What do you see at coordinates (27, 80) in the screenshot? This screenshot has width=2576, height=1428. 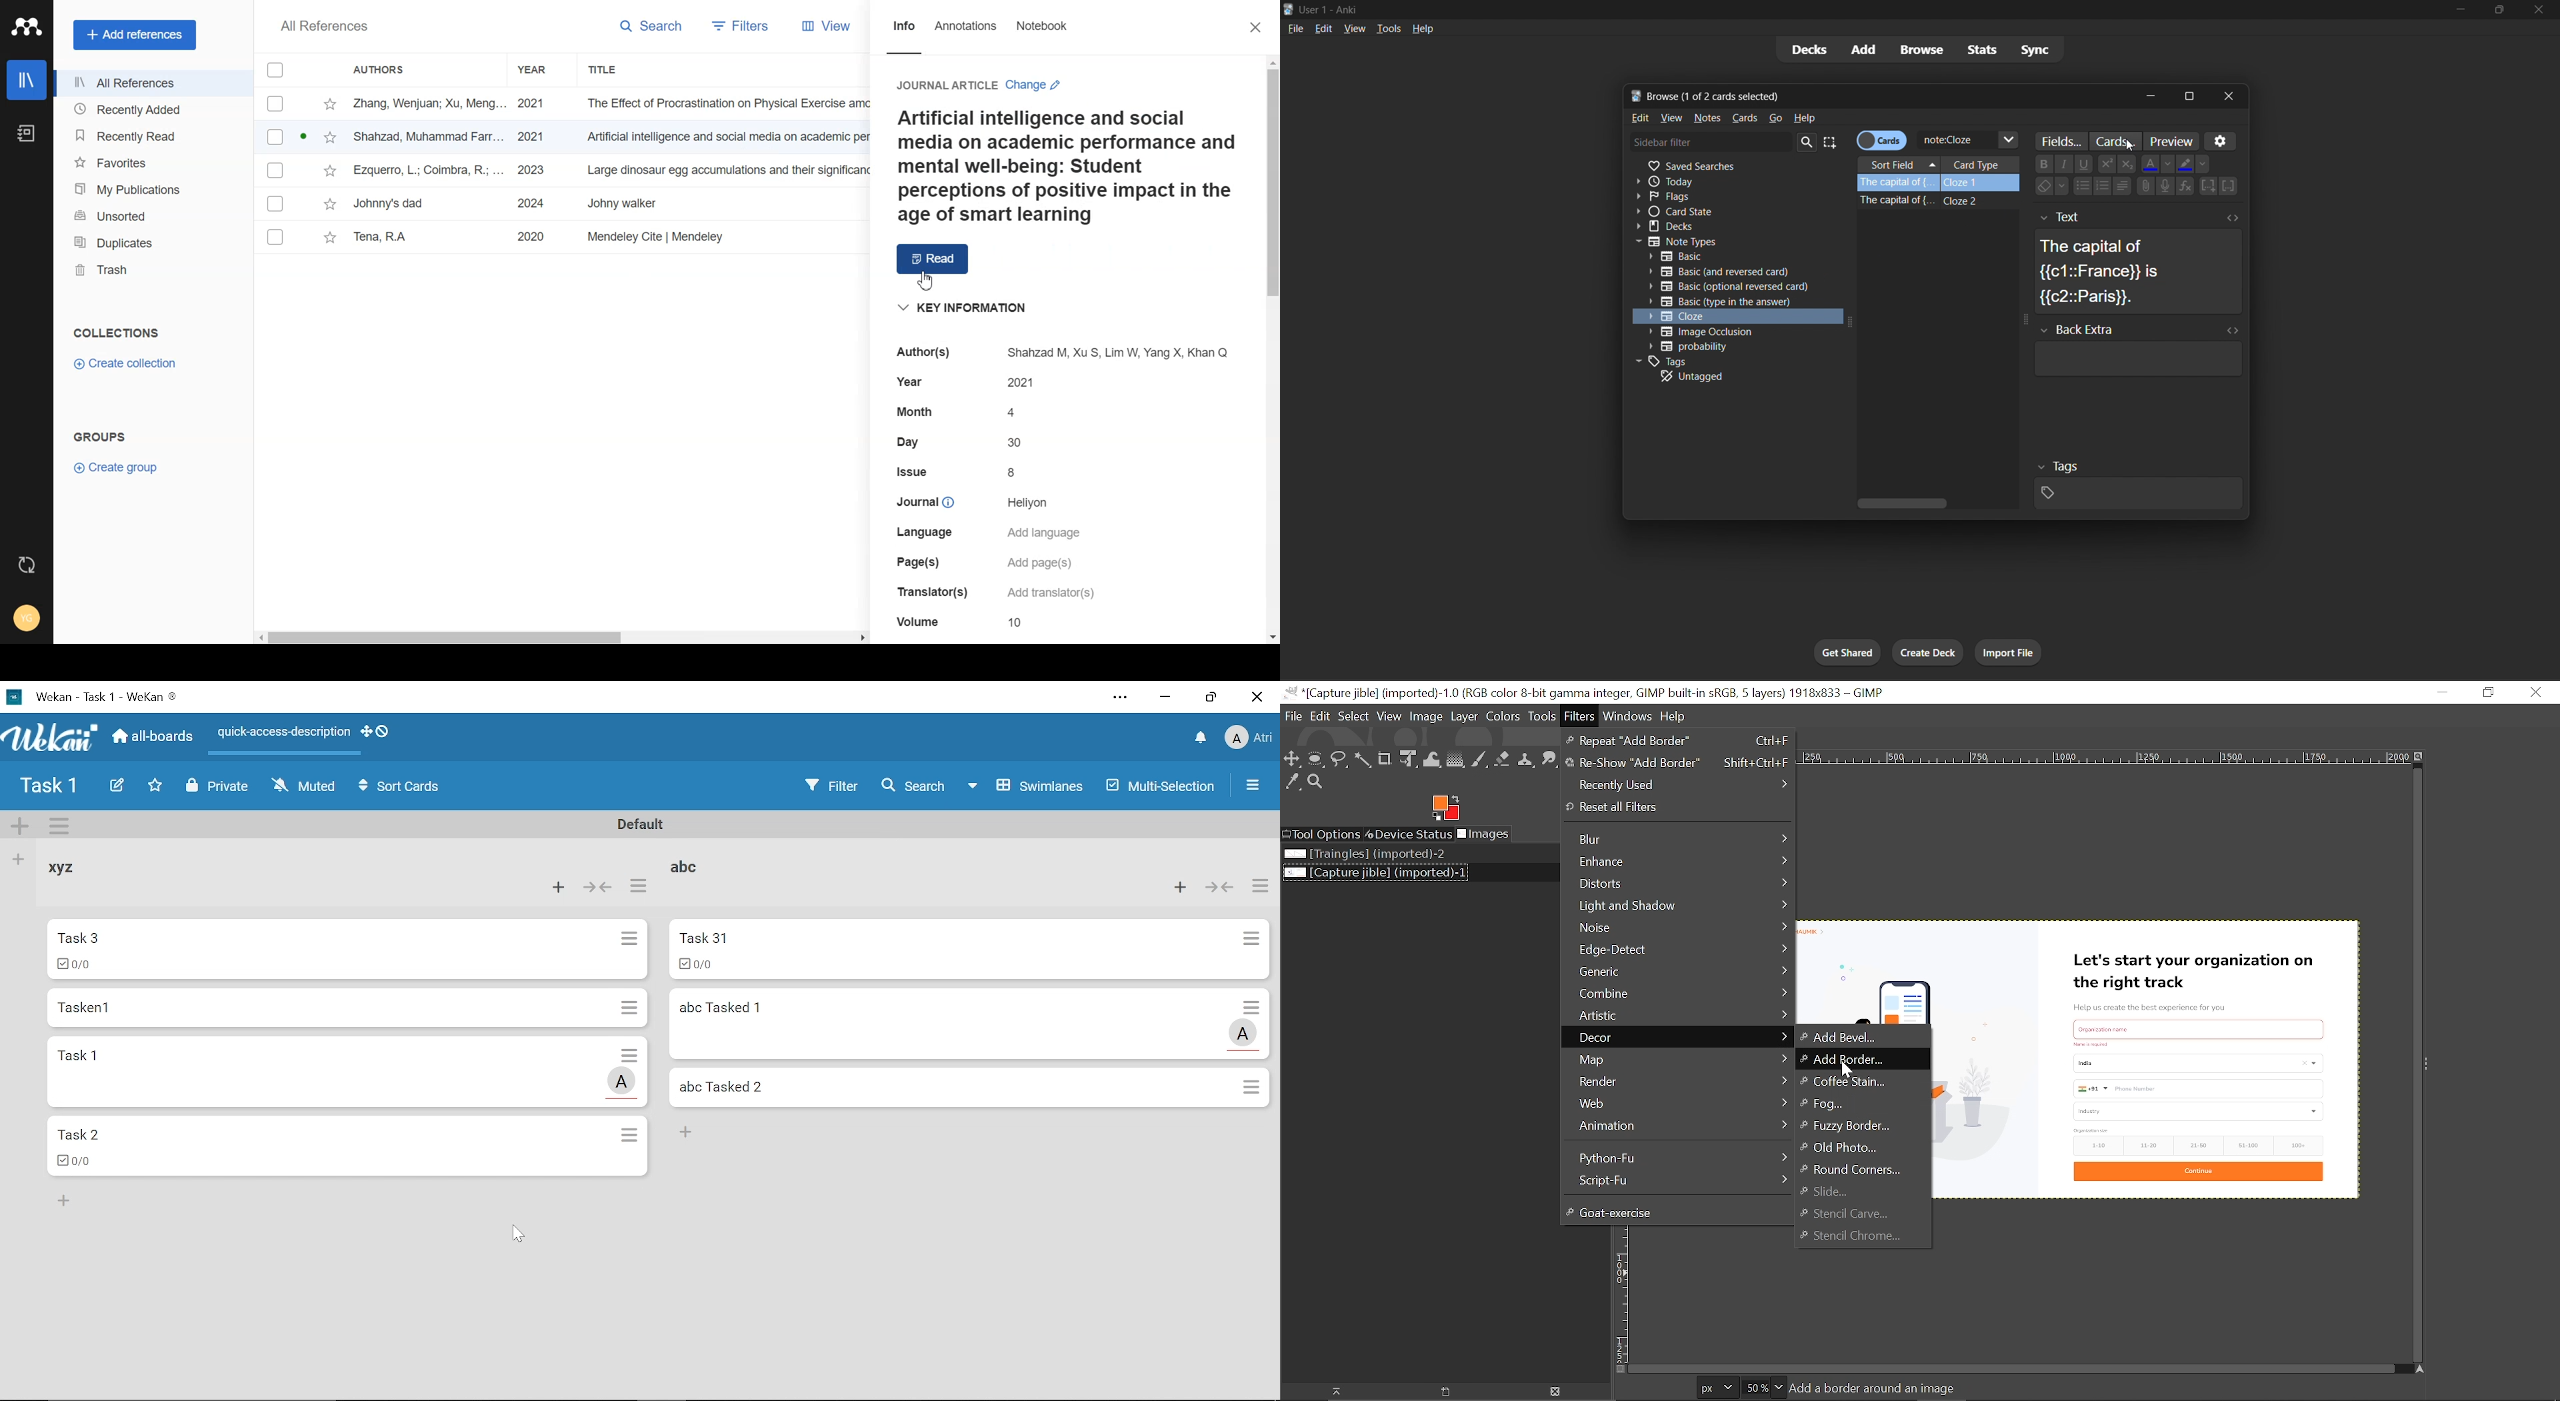 I see `Library` at bounding box center [27, 80].